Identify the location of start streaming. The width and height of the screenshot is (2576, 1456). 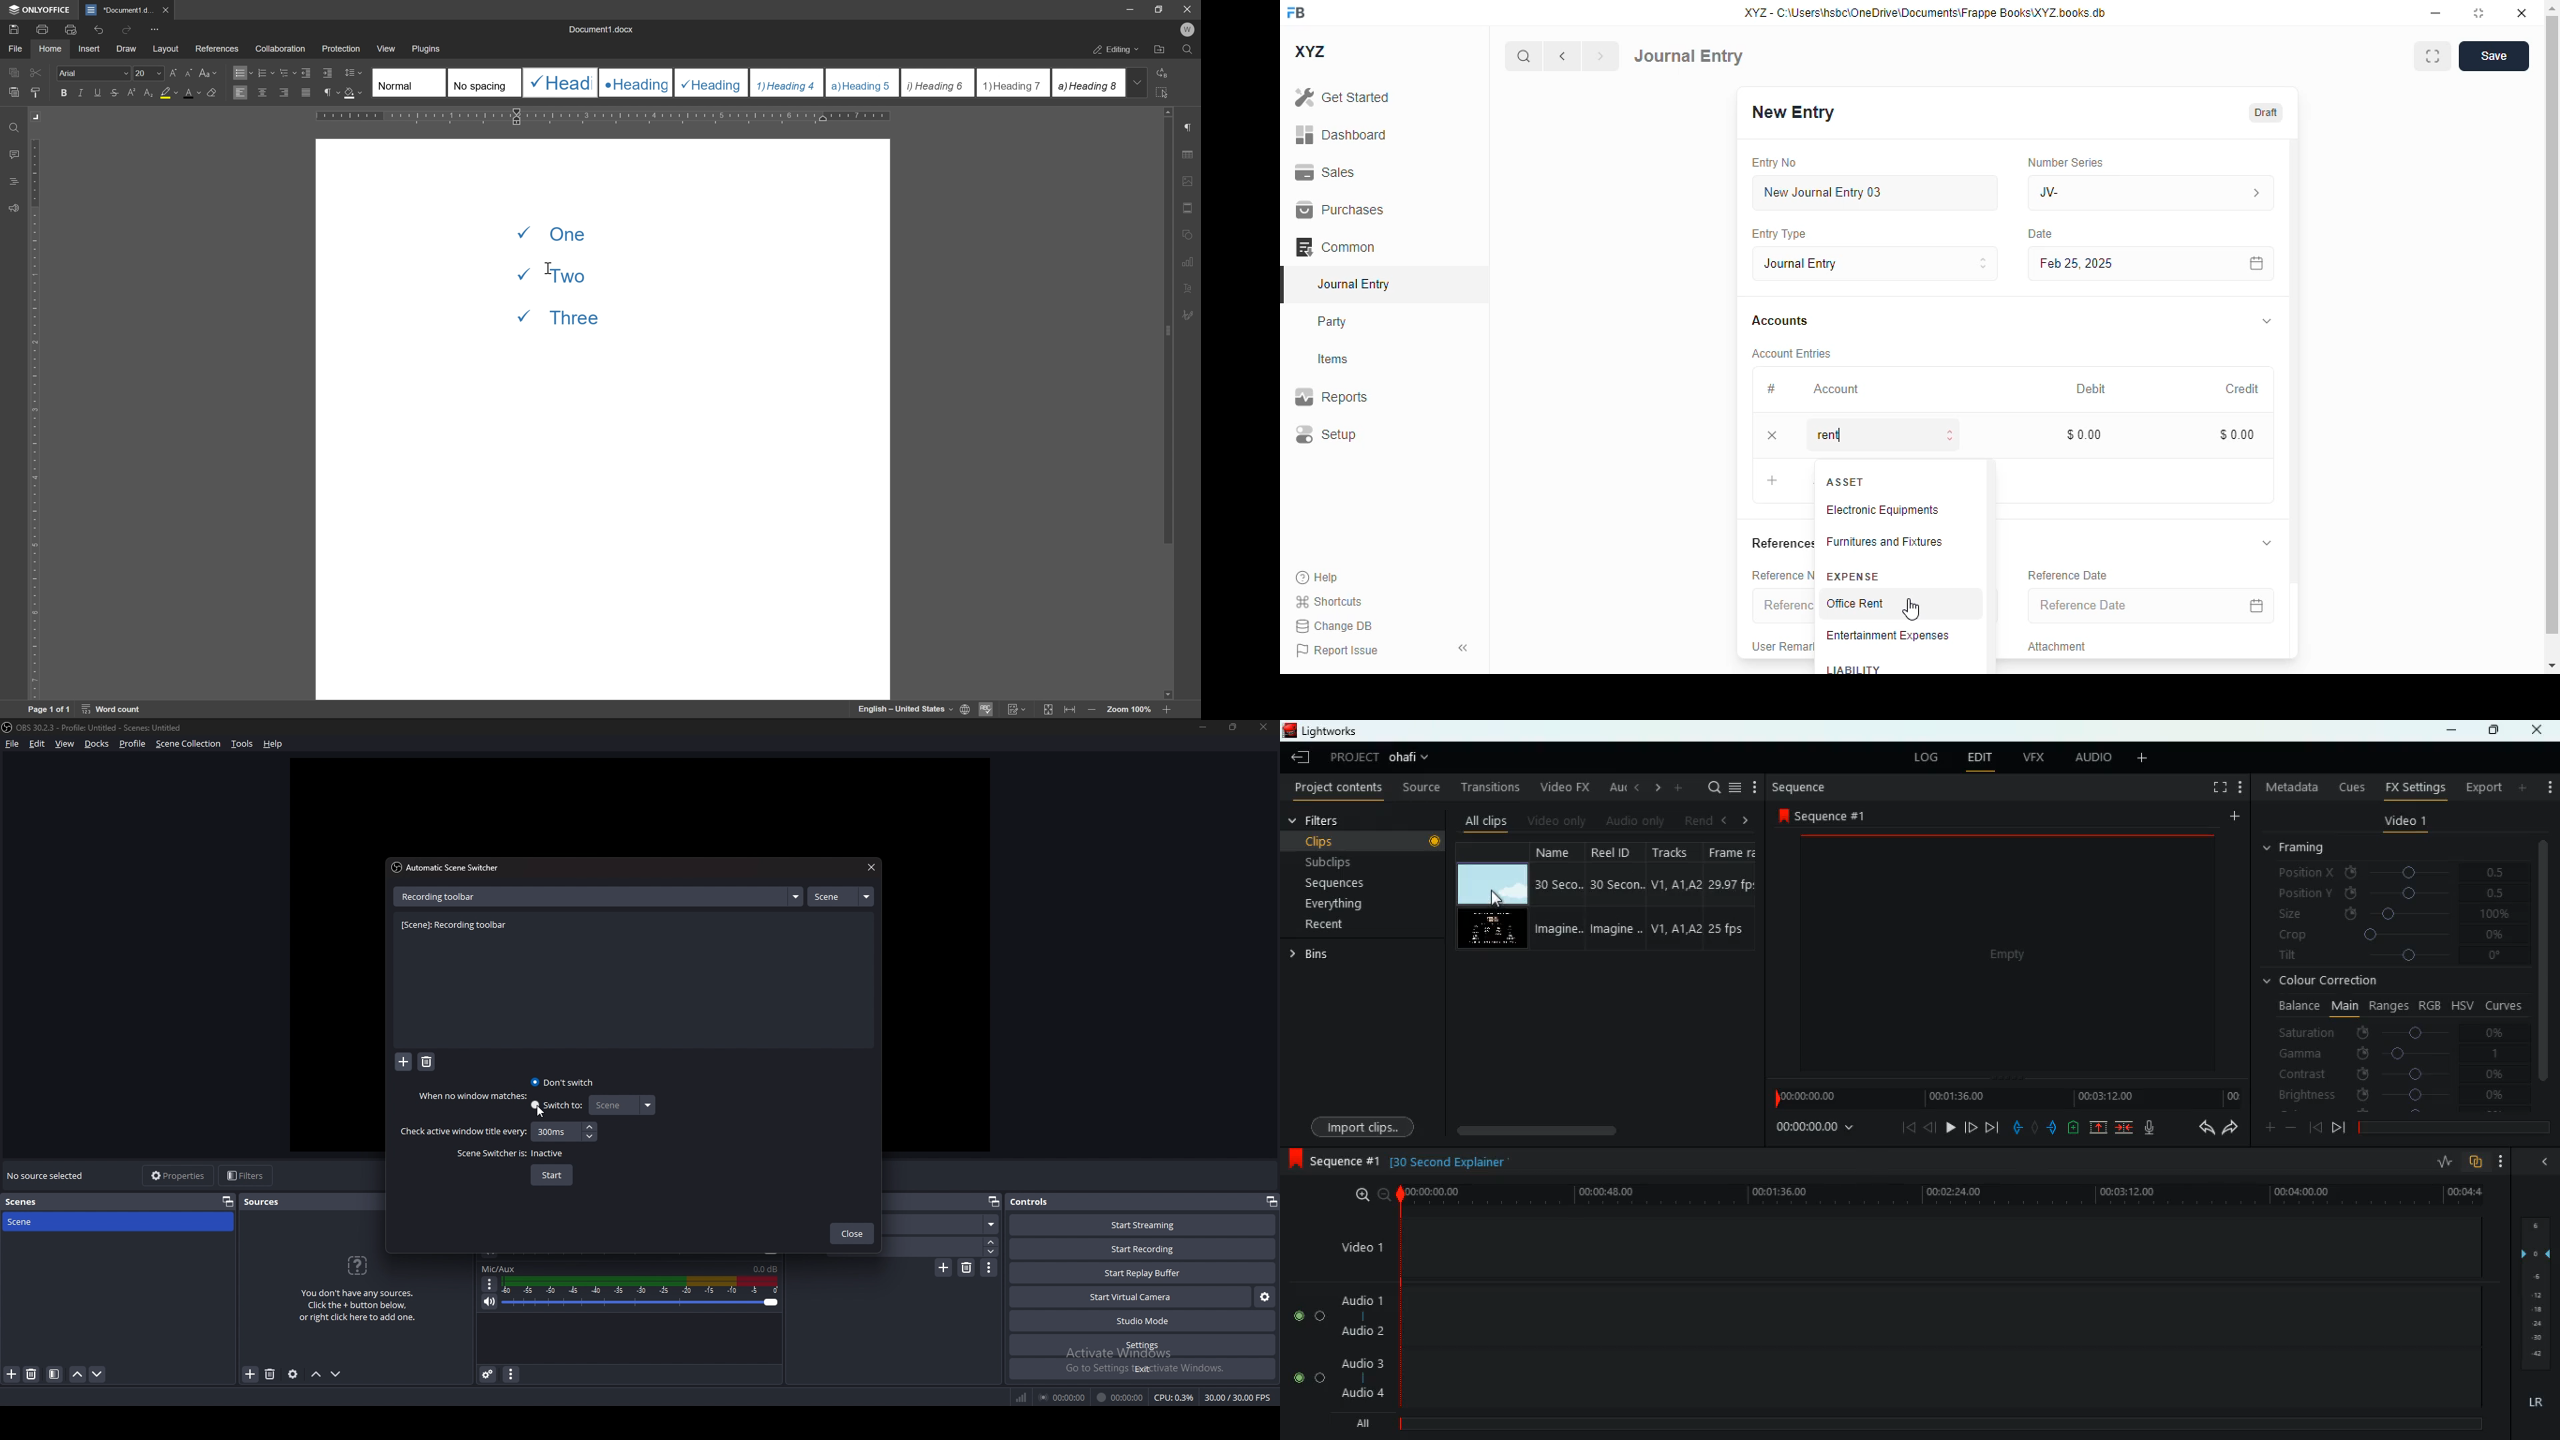
(1144, 1225).